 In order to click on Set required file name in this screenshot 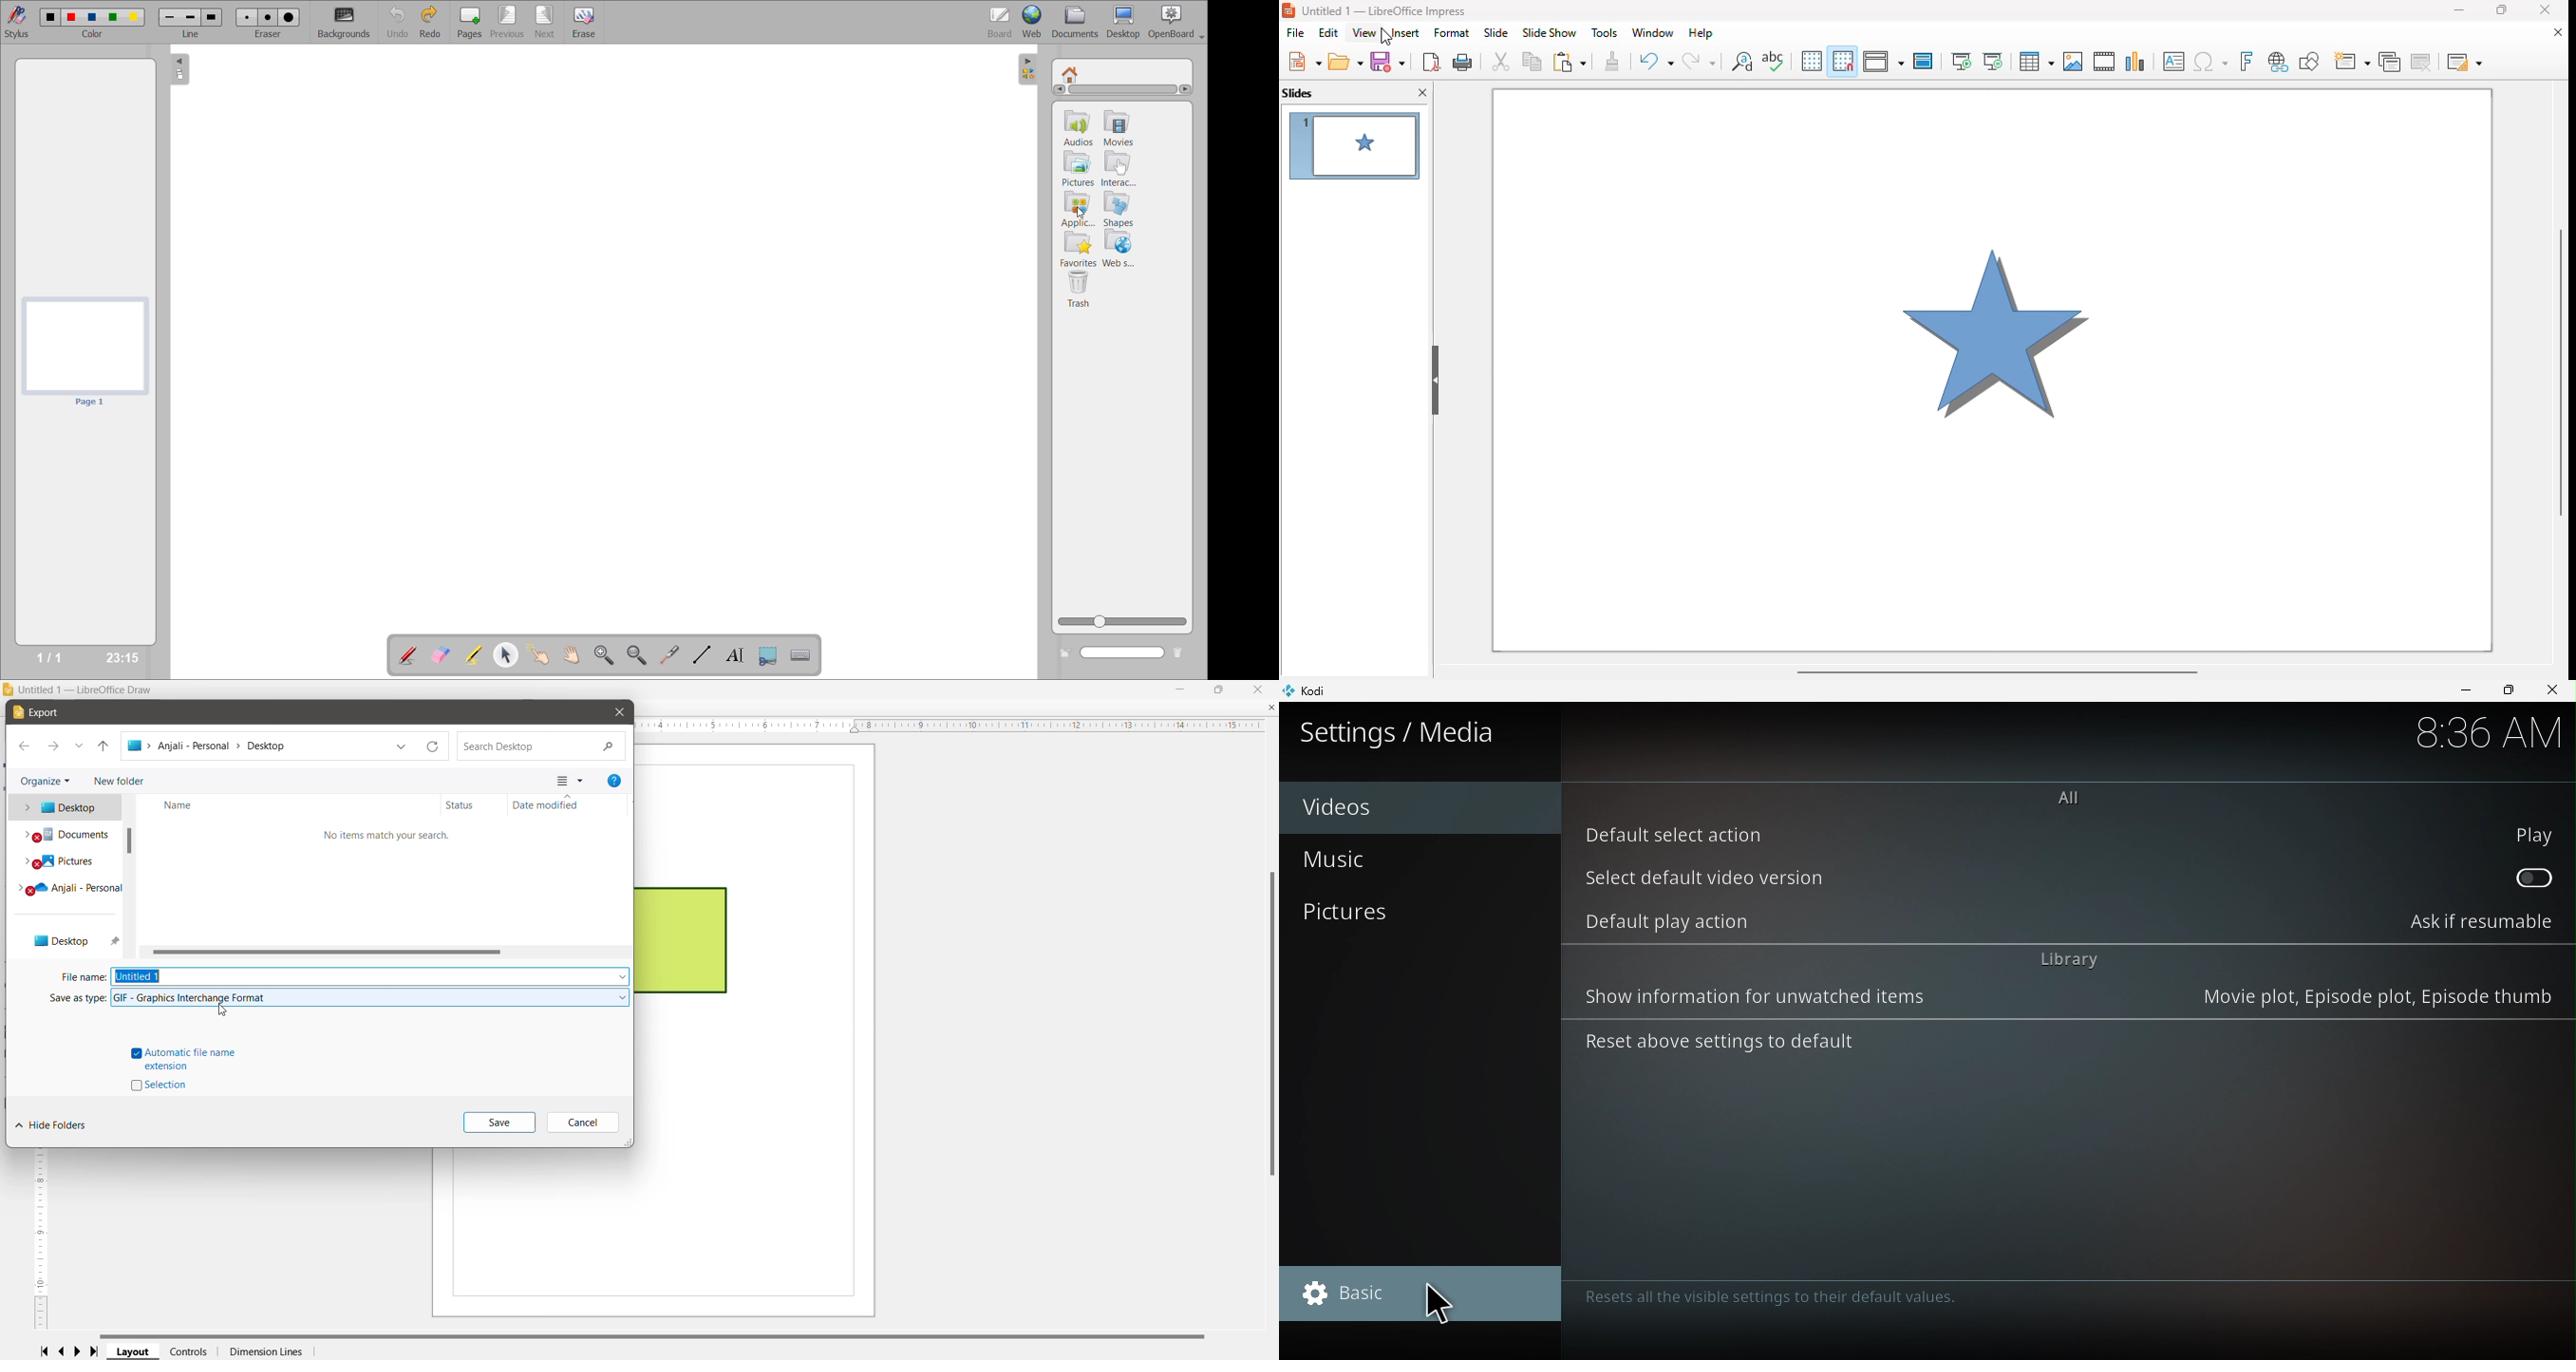, I will do `click(371, 975)`.